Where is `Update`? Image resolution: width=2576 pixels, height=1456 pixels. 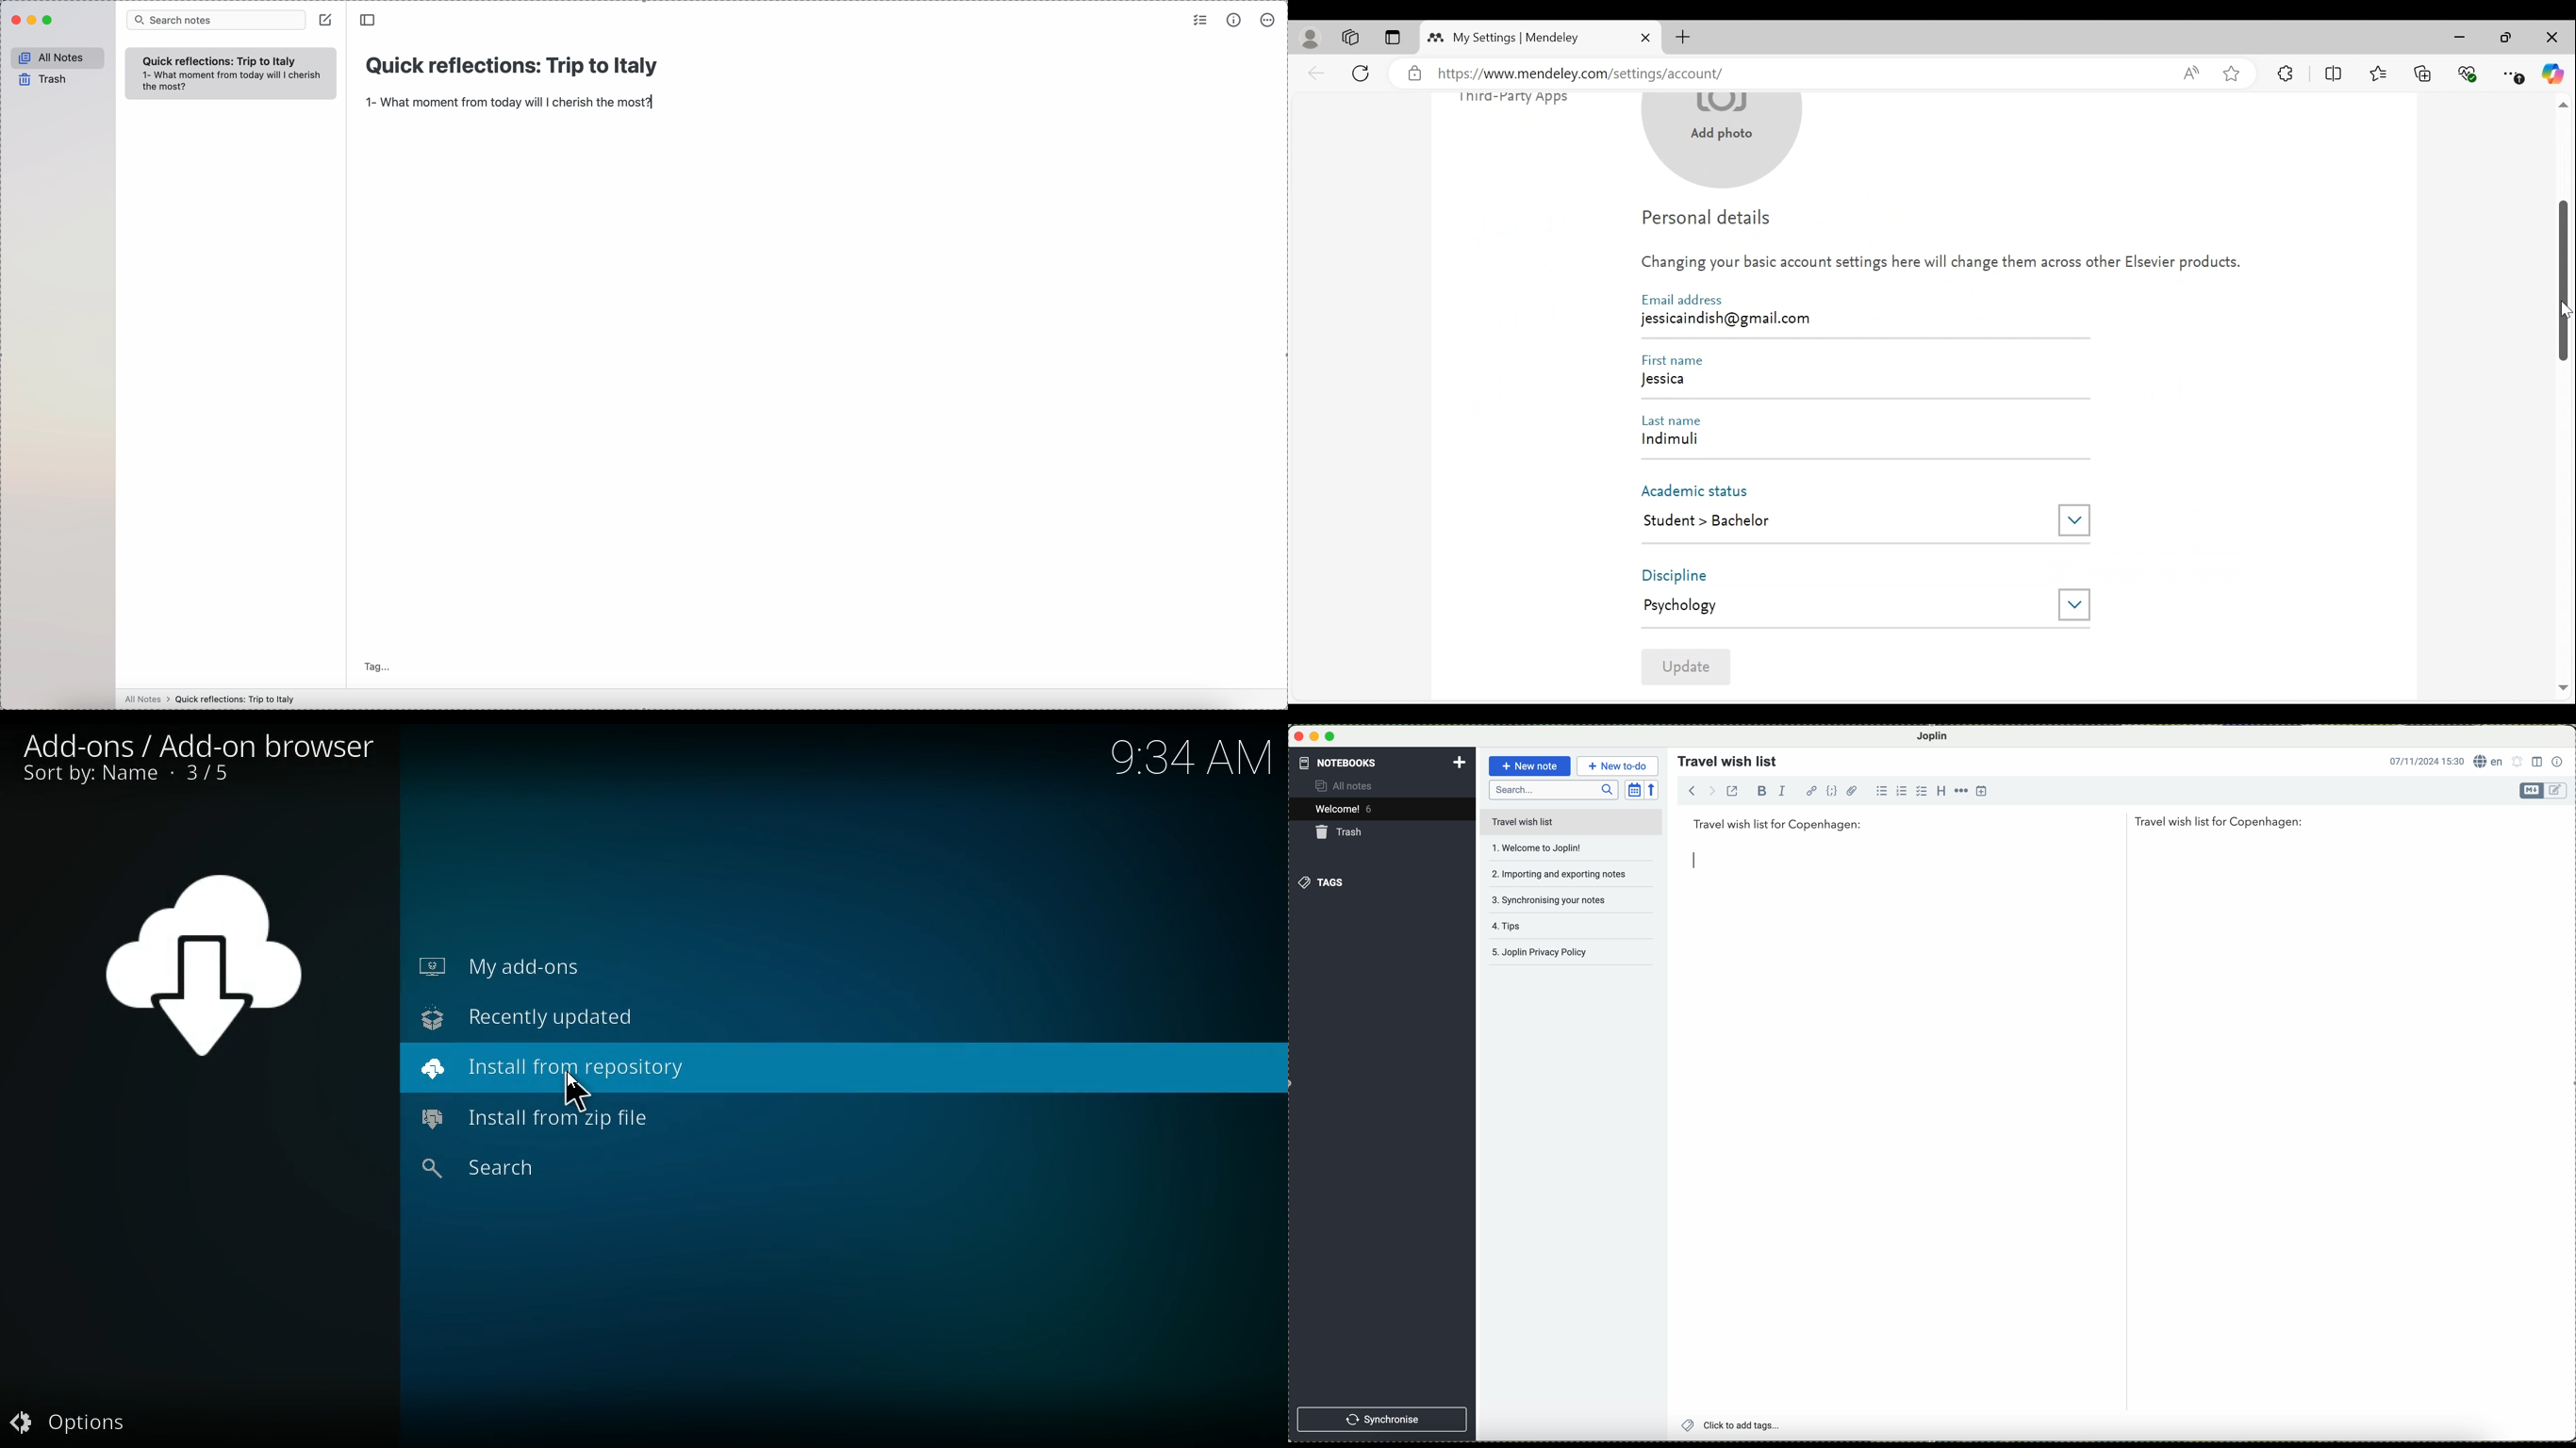
Update is located at coordinates (1686, 666).